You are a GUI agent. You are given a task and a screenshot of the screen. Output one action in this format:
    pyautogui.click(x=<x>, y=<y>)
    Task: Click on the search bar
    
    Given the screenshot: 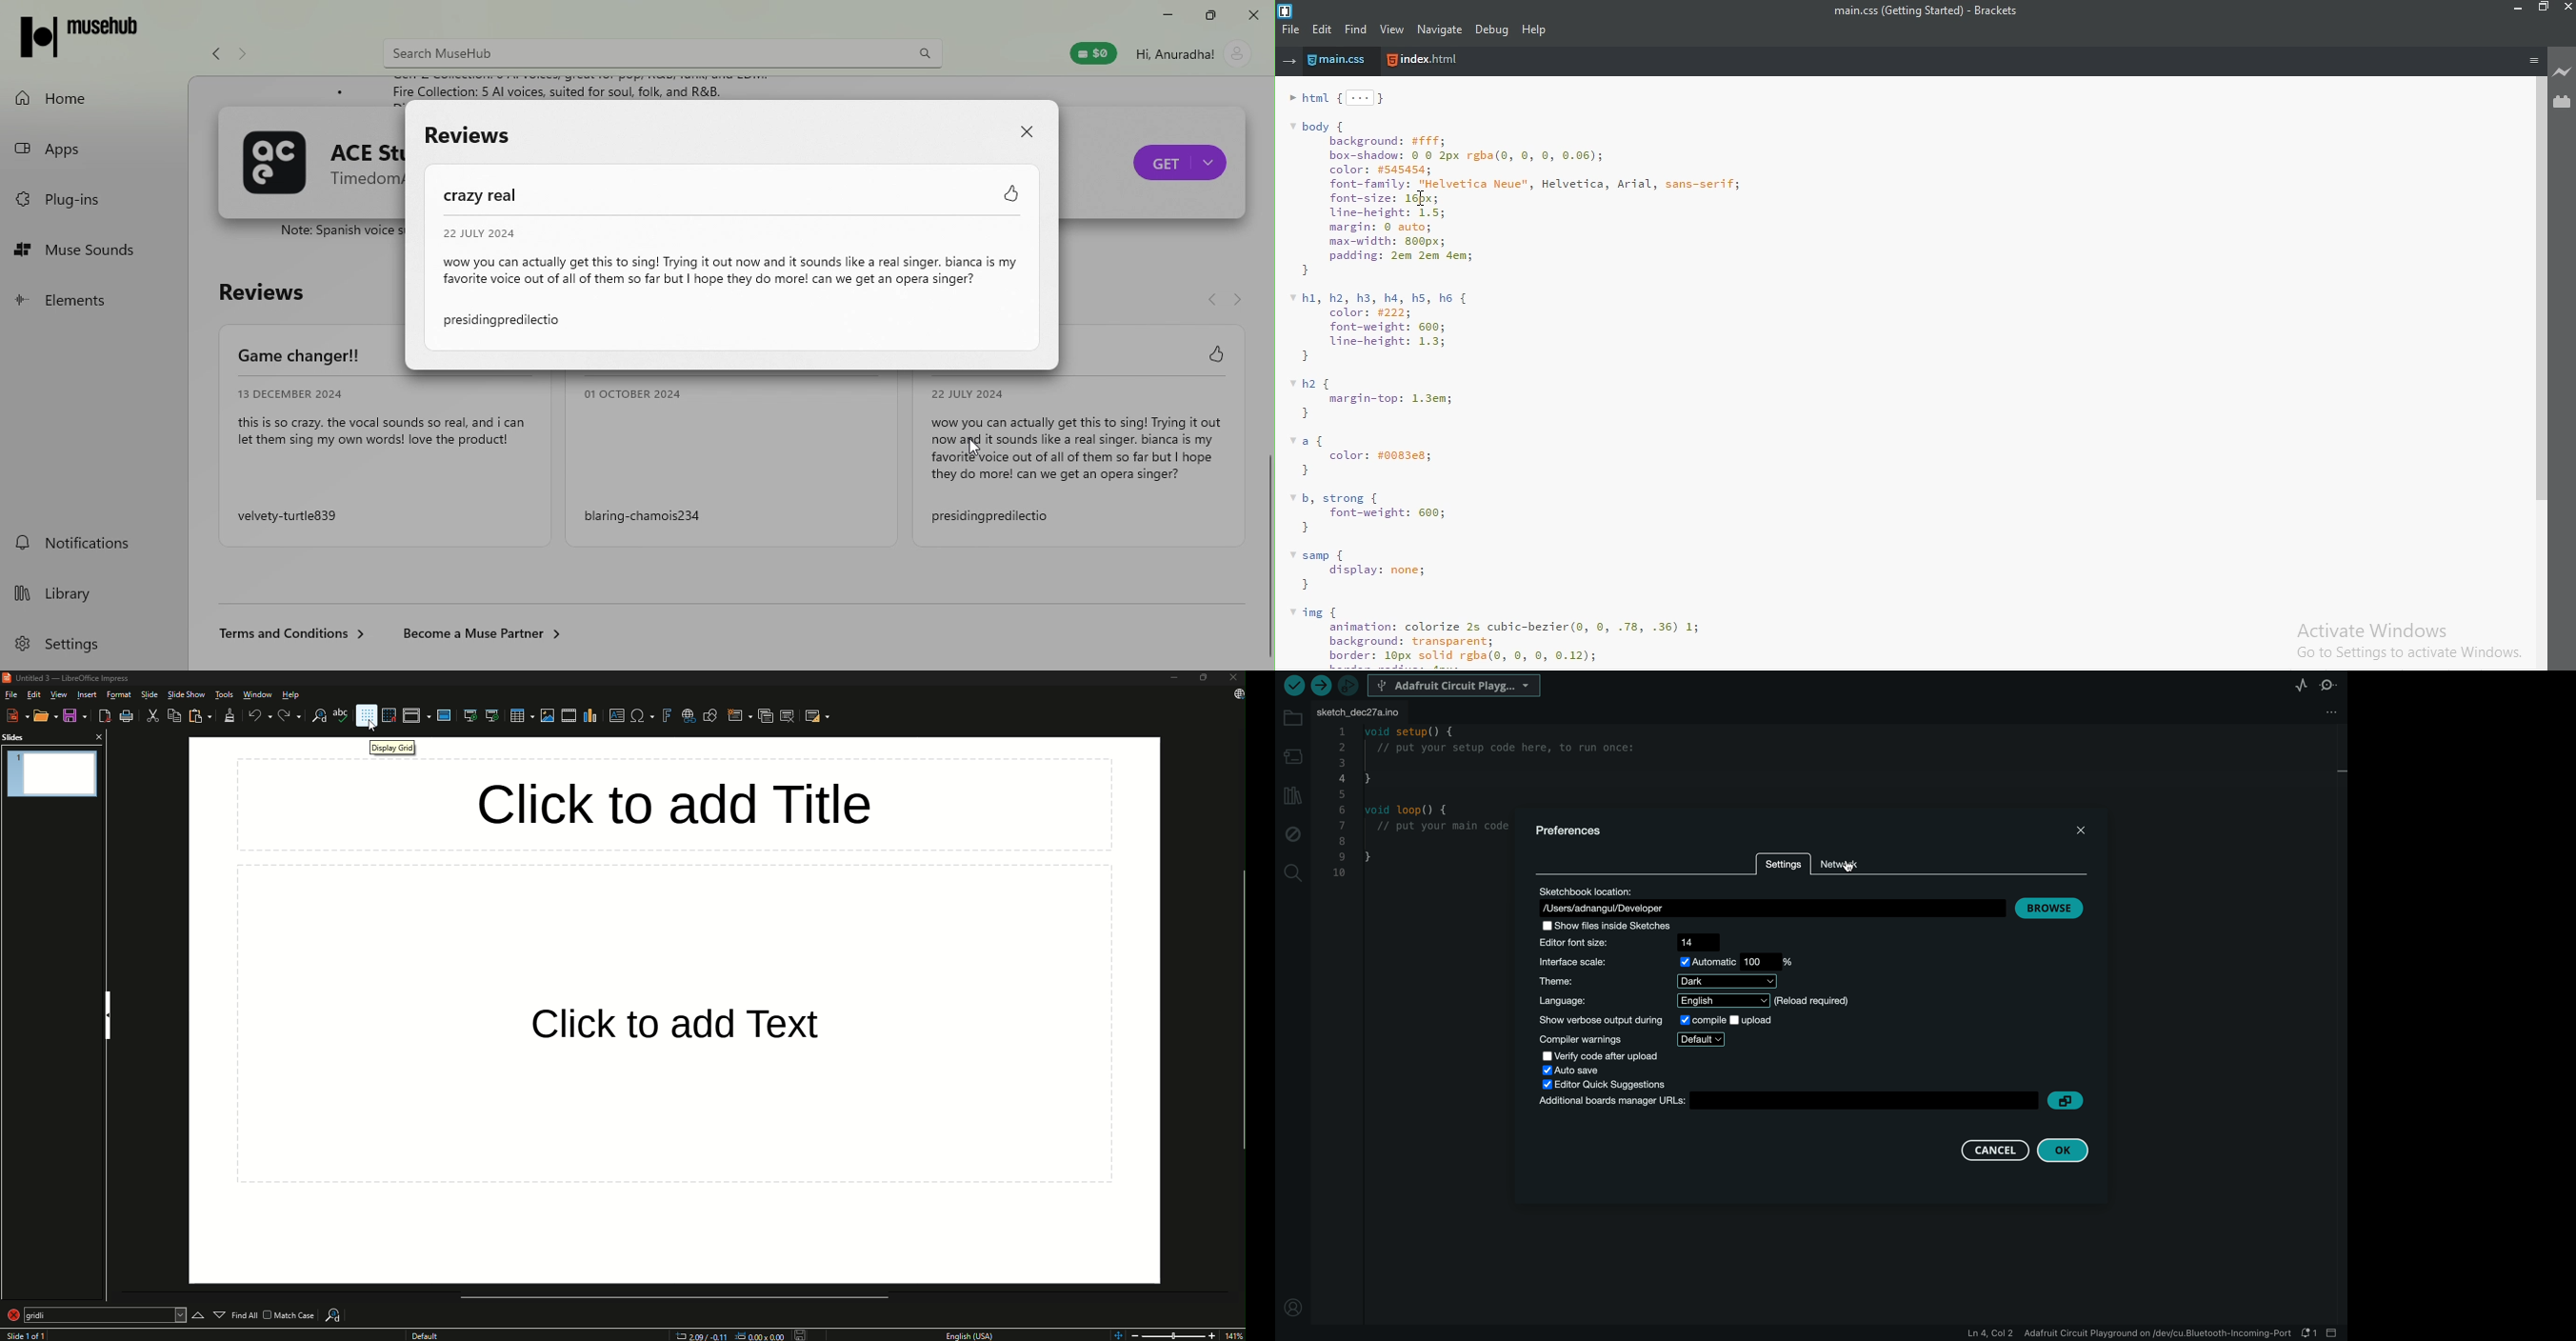 What is the action you would take?
    pyautogui.click(x=637, y=52)
    